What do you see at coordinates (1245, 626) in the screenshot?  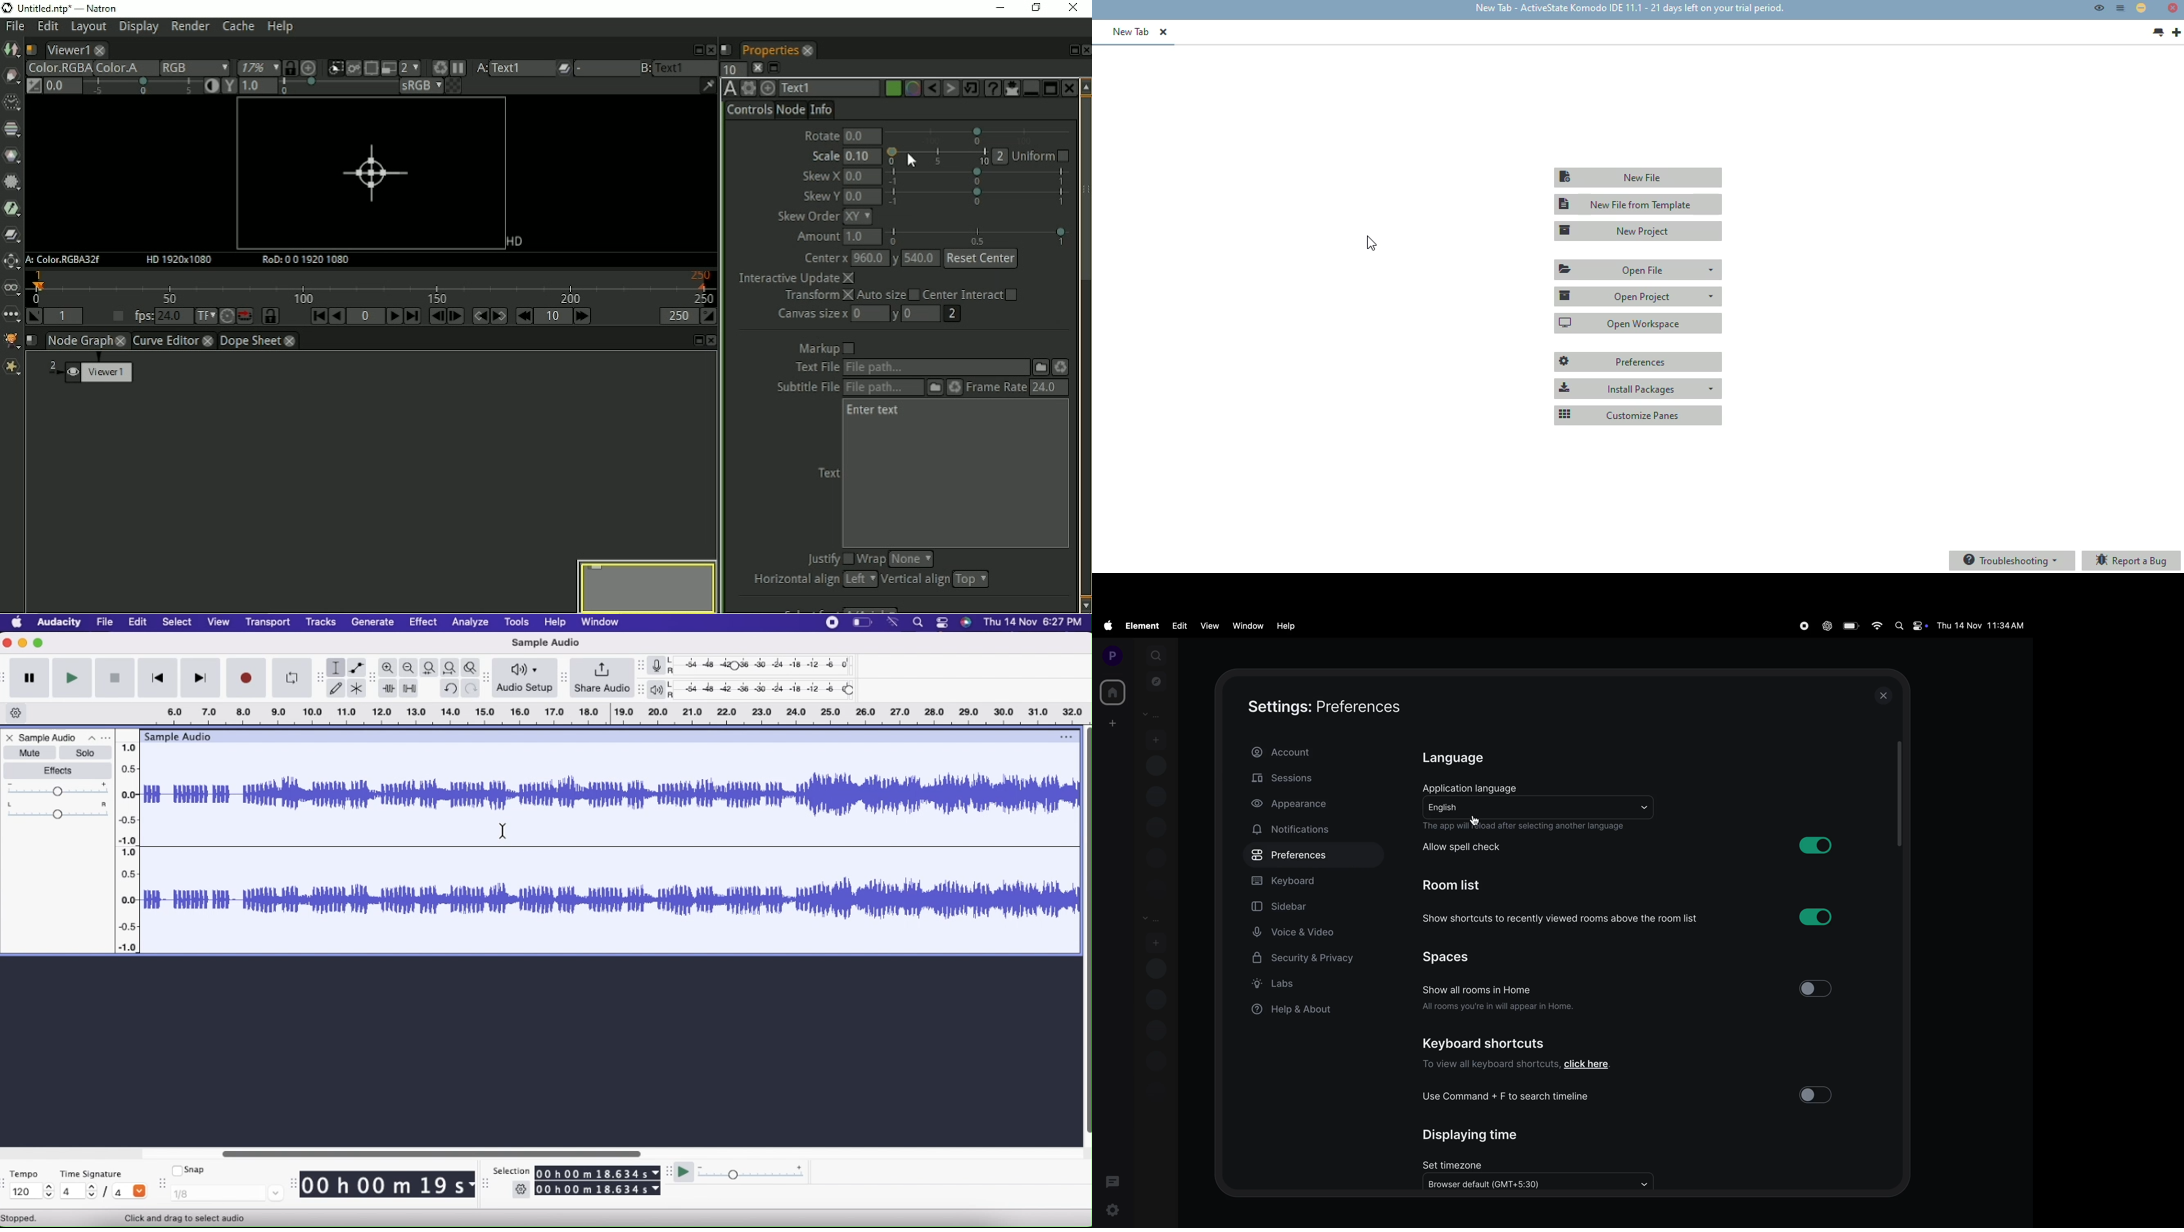 I see `window` at bounding box center [1245, 626].